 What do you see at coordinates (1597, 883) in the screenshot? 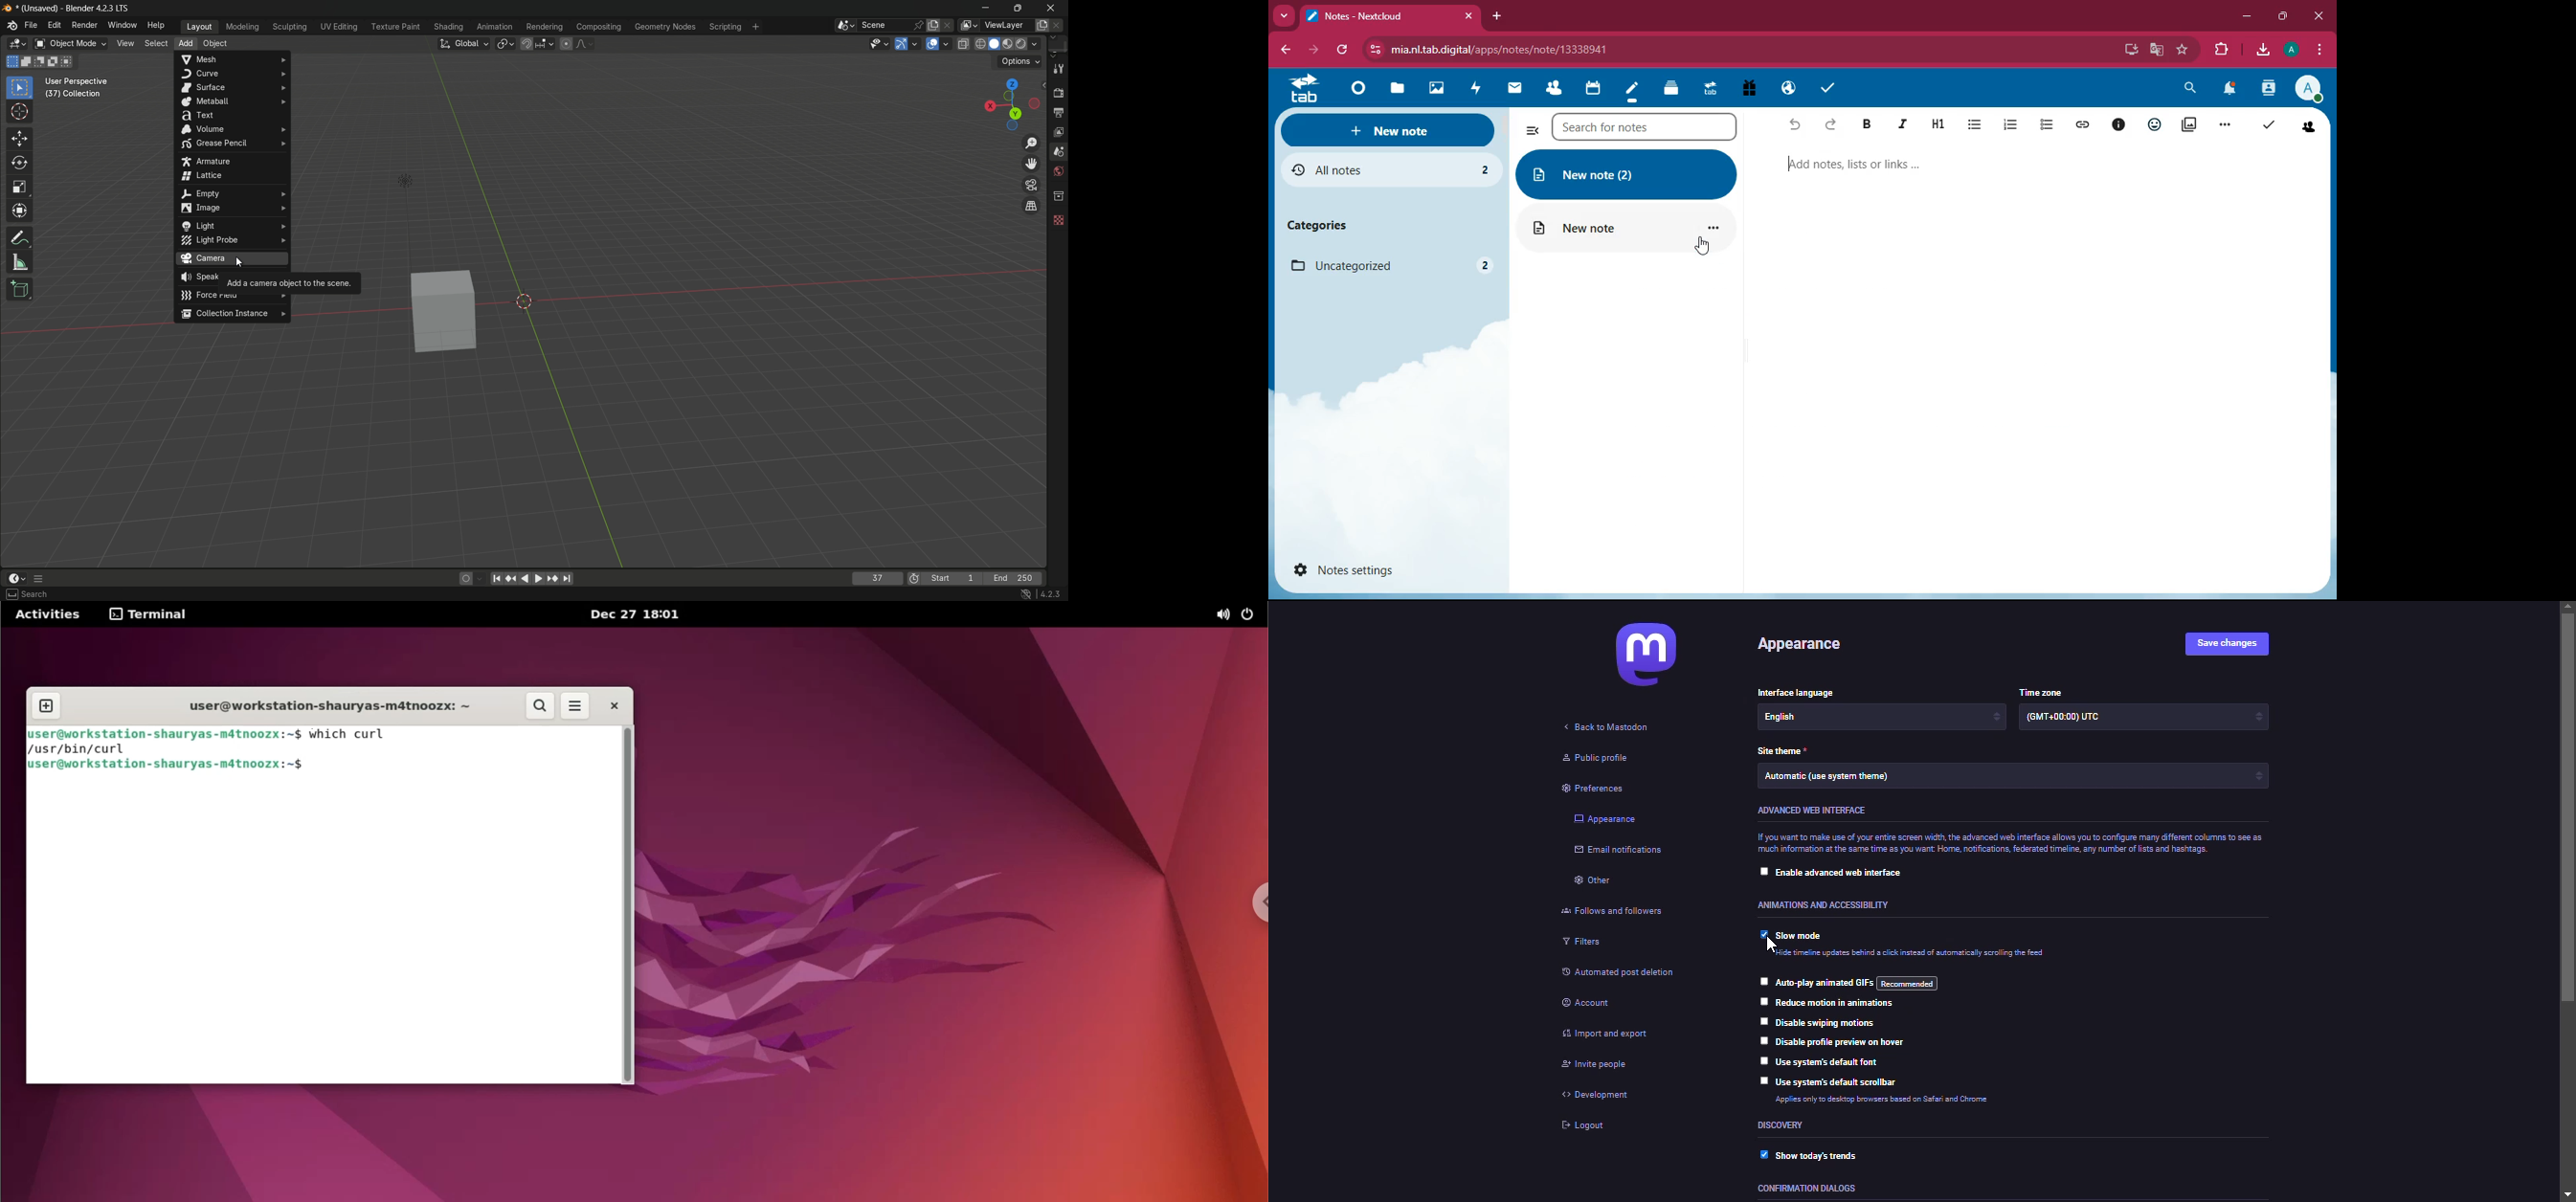
I see `other` at bounding box center [1597, 883].